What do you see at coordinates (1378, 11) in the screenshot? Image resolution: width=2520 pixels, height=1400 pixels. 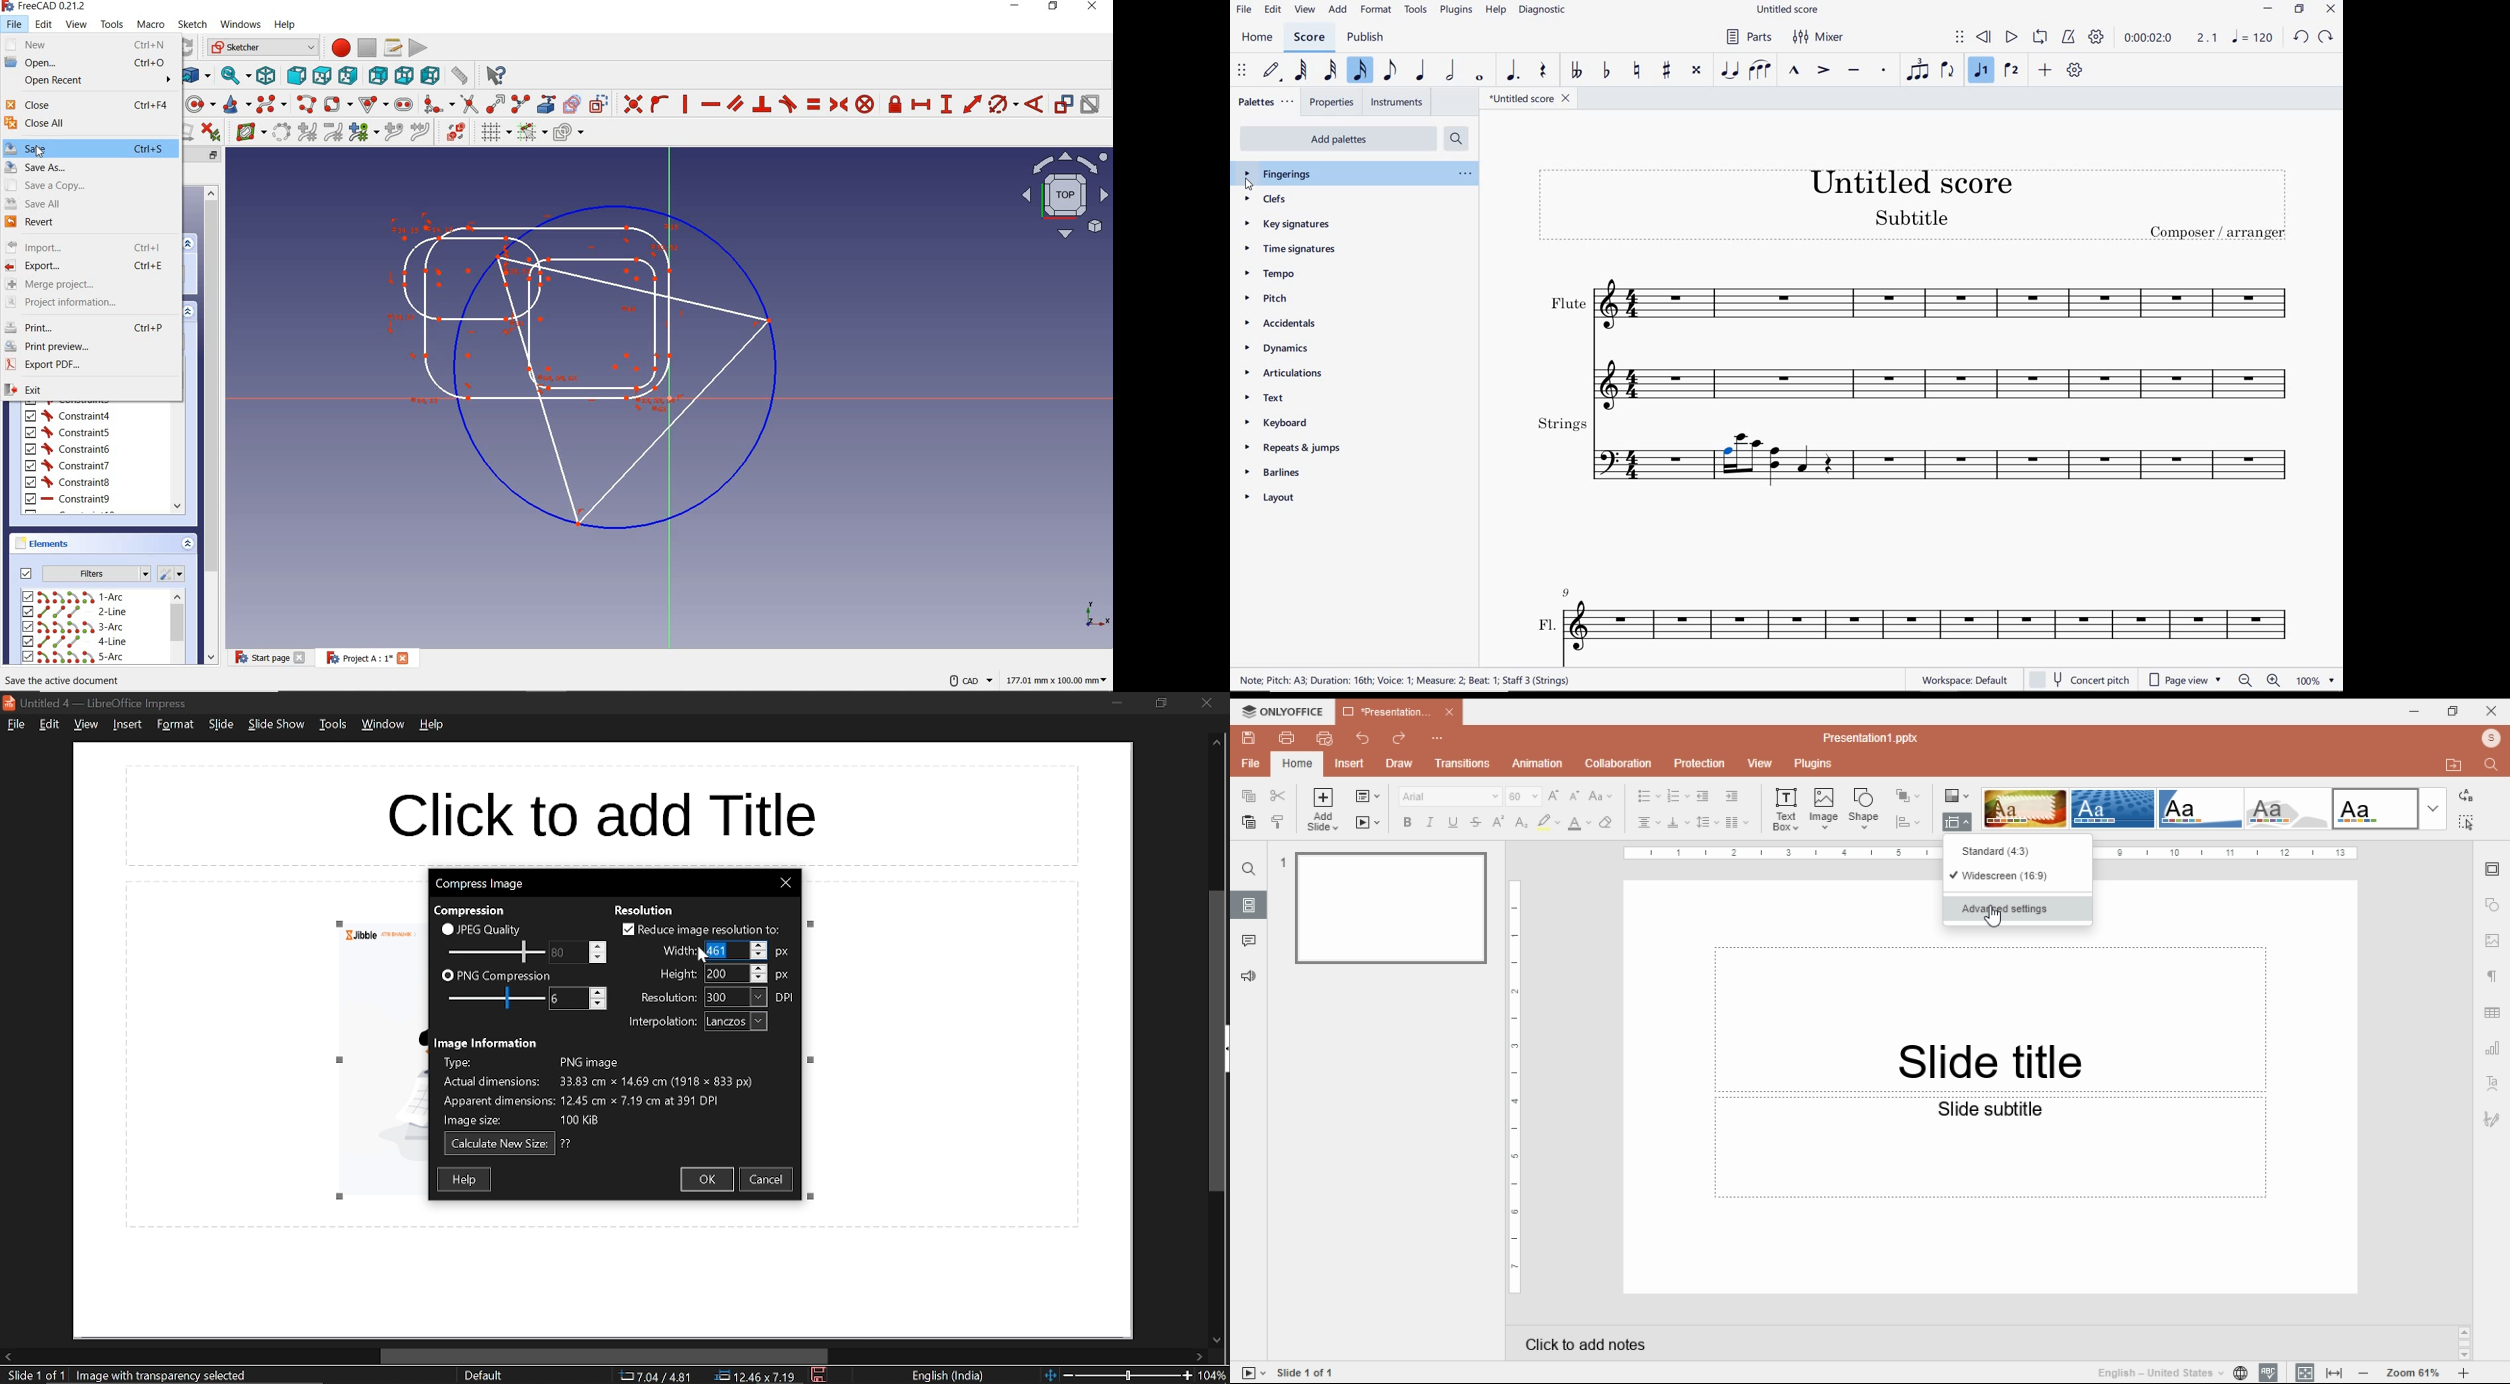 I see `format` at bounding box center [1378, 11].